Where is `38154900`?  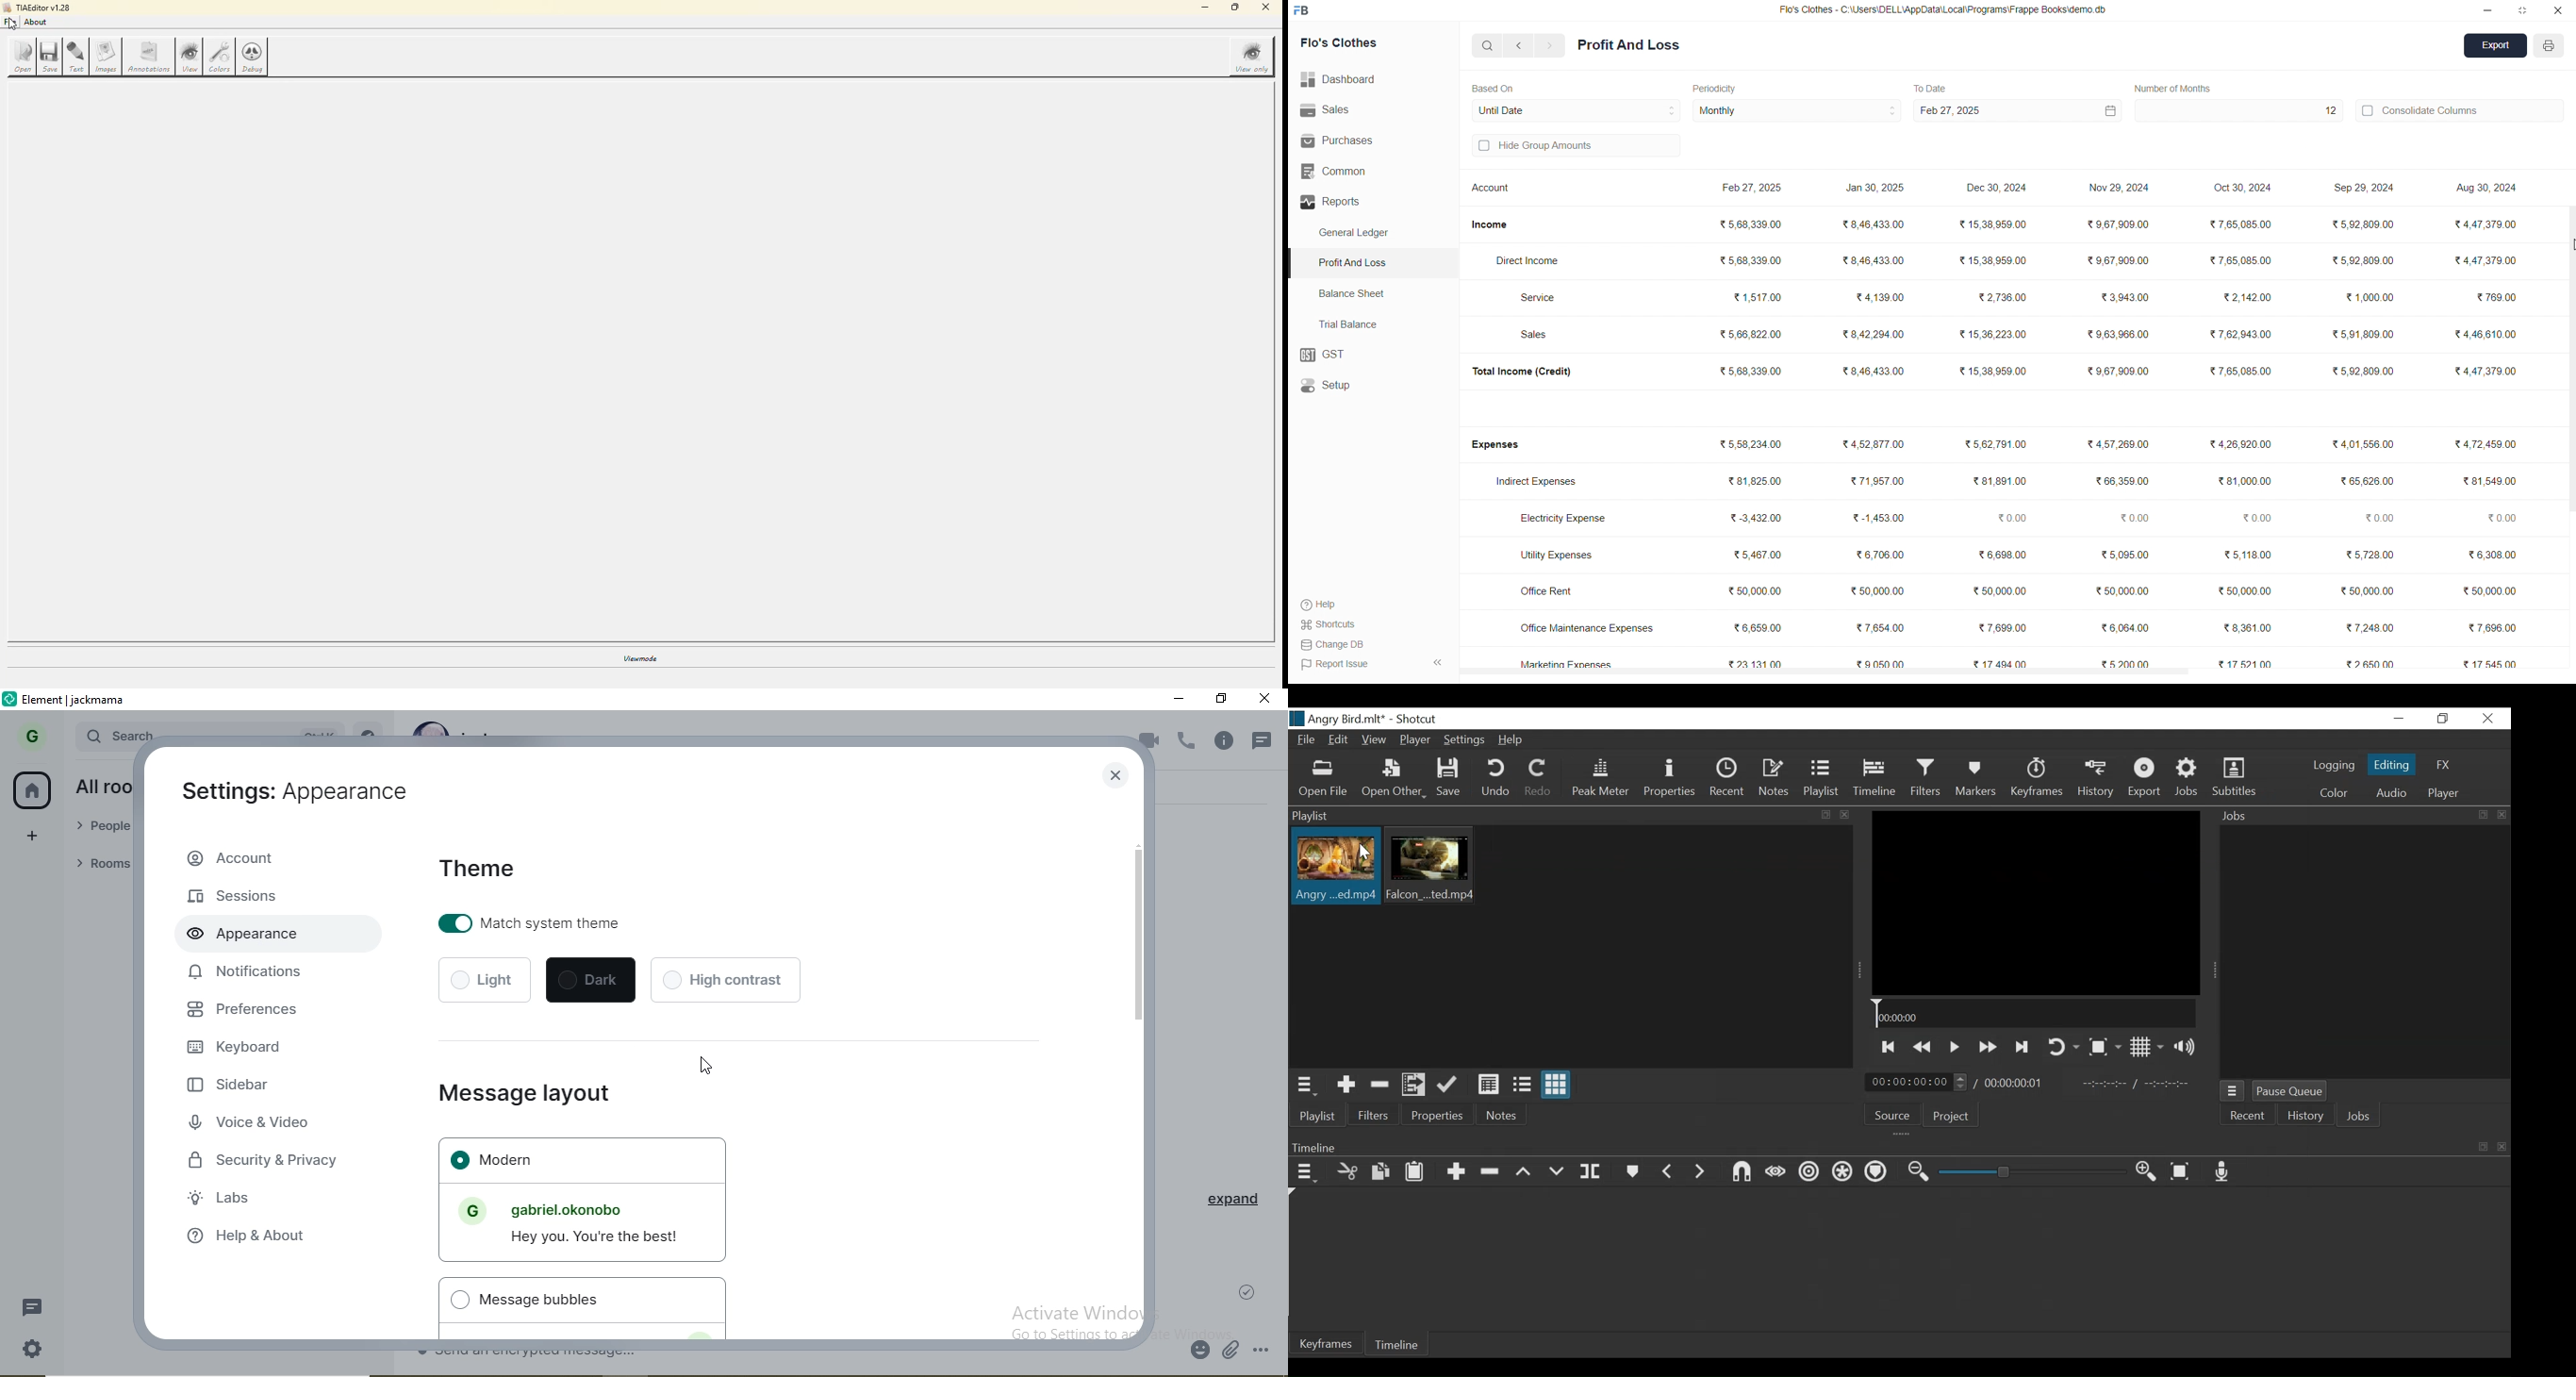
38154900 is located at coordinates (2481, 482).